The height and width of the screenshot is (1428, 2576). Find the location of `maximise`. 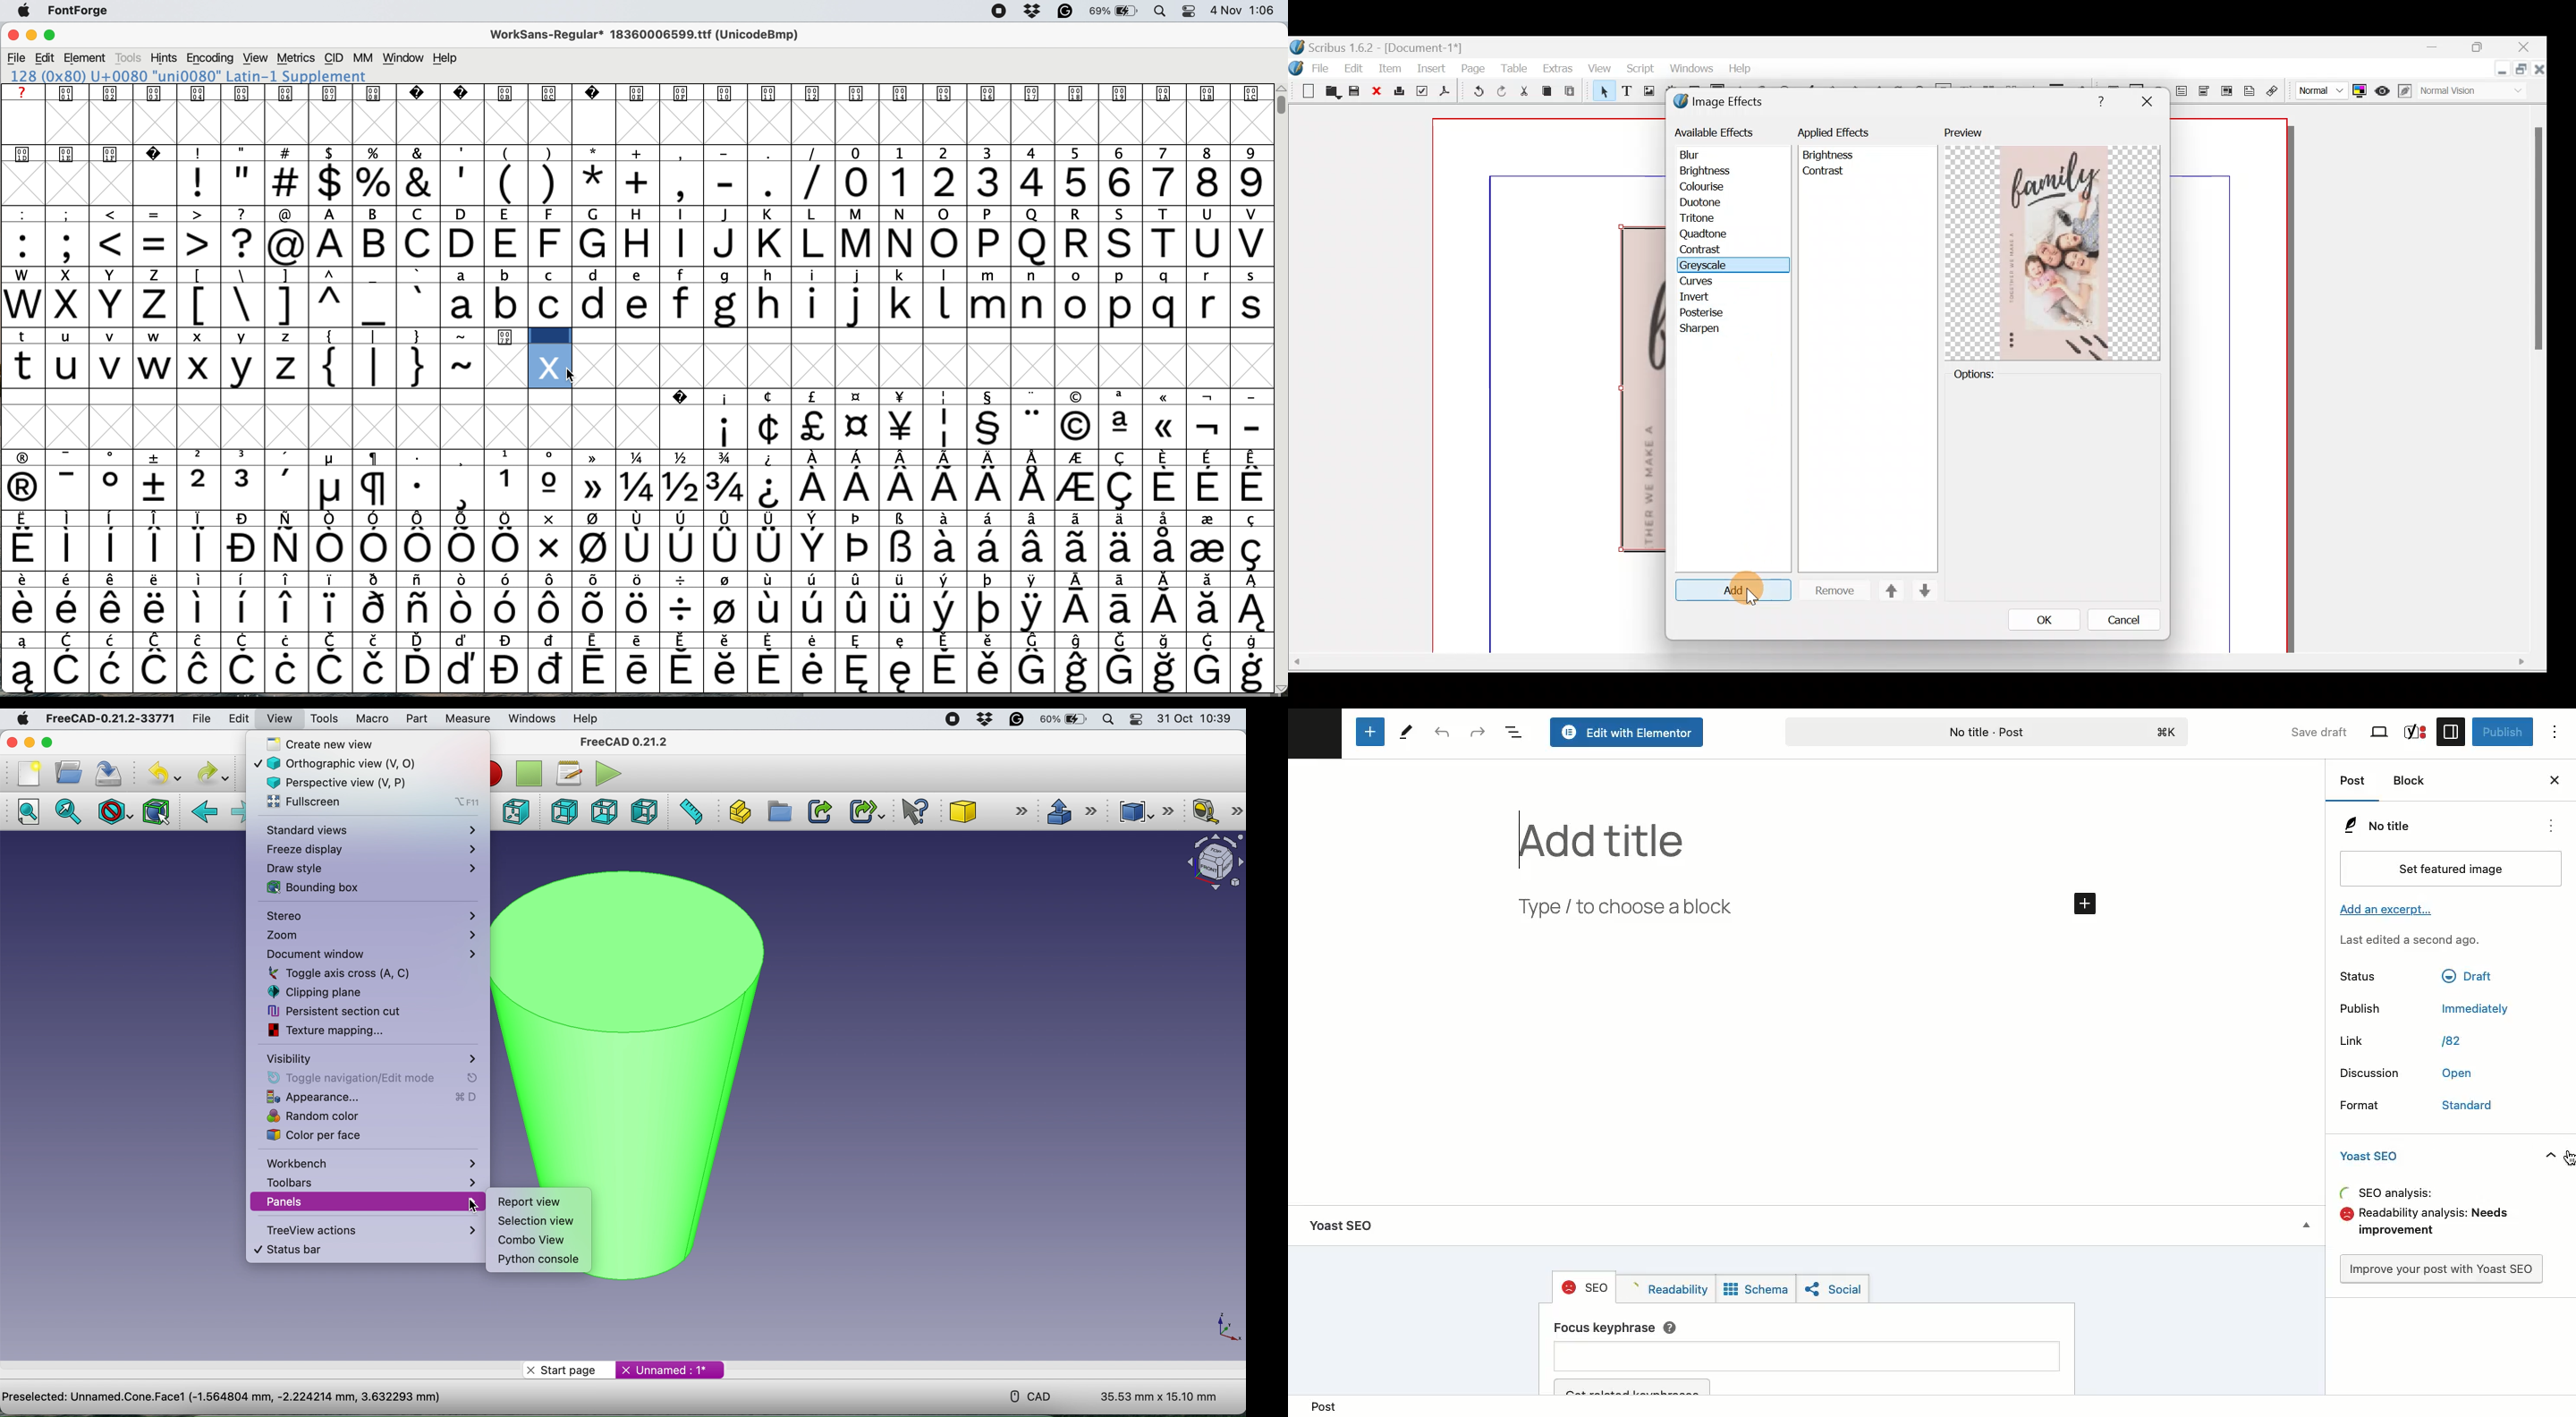

maximise is located at coordinates (65, 742).